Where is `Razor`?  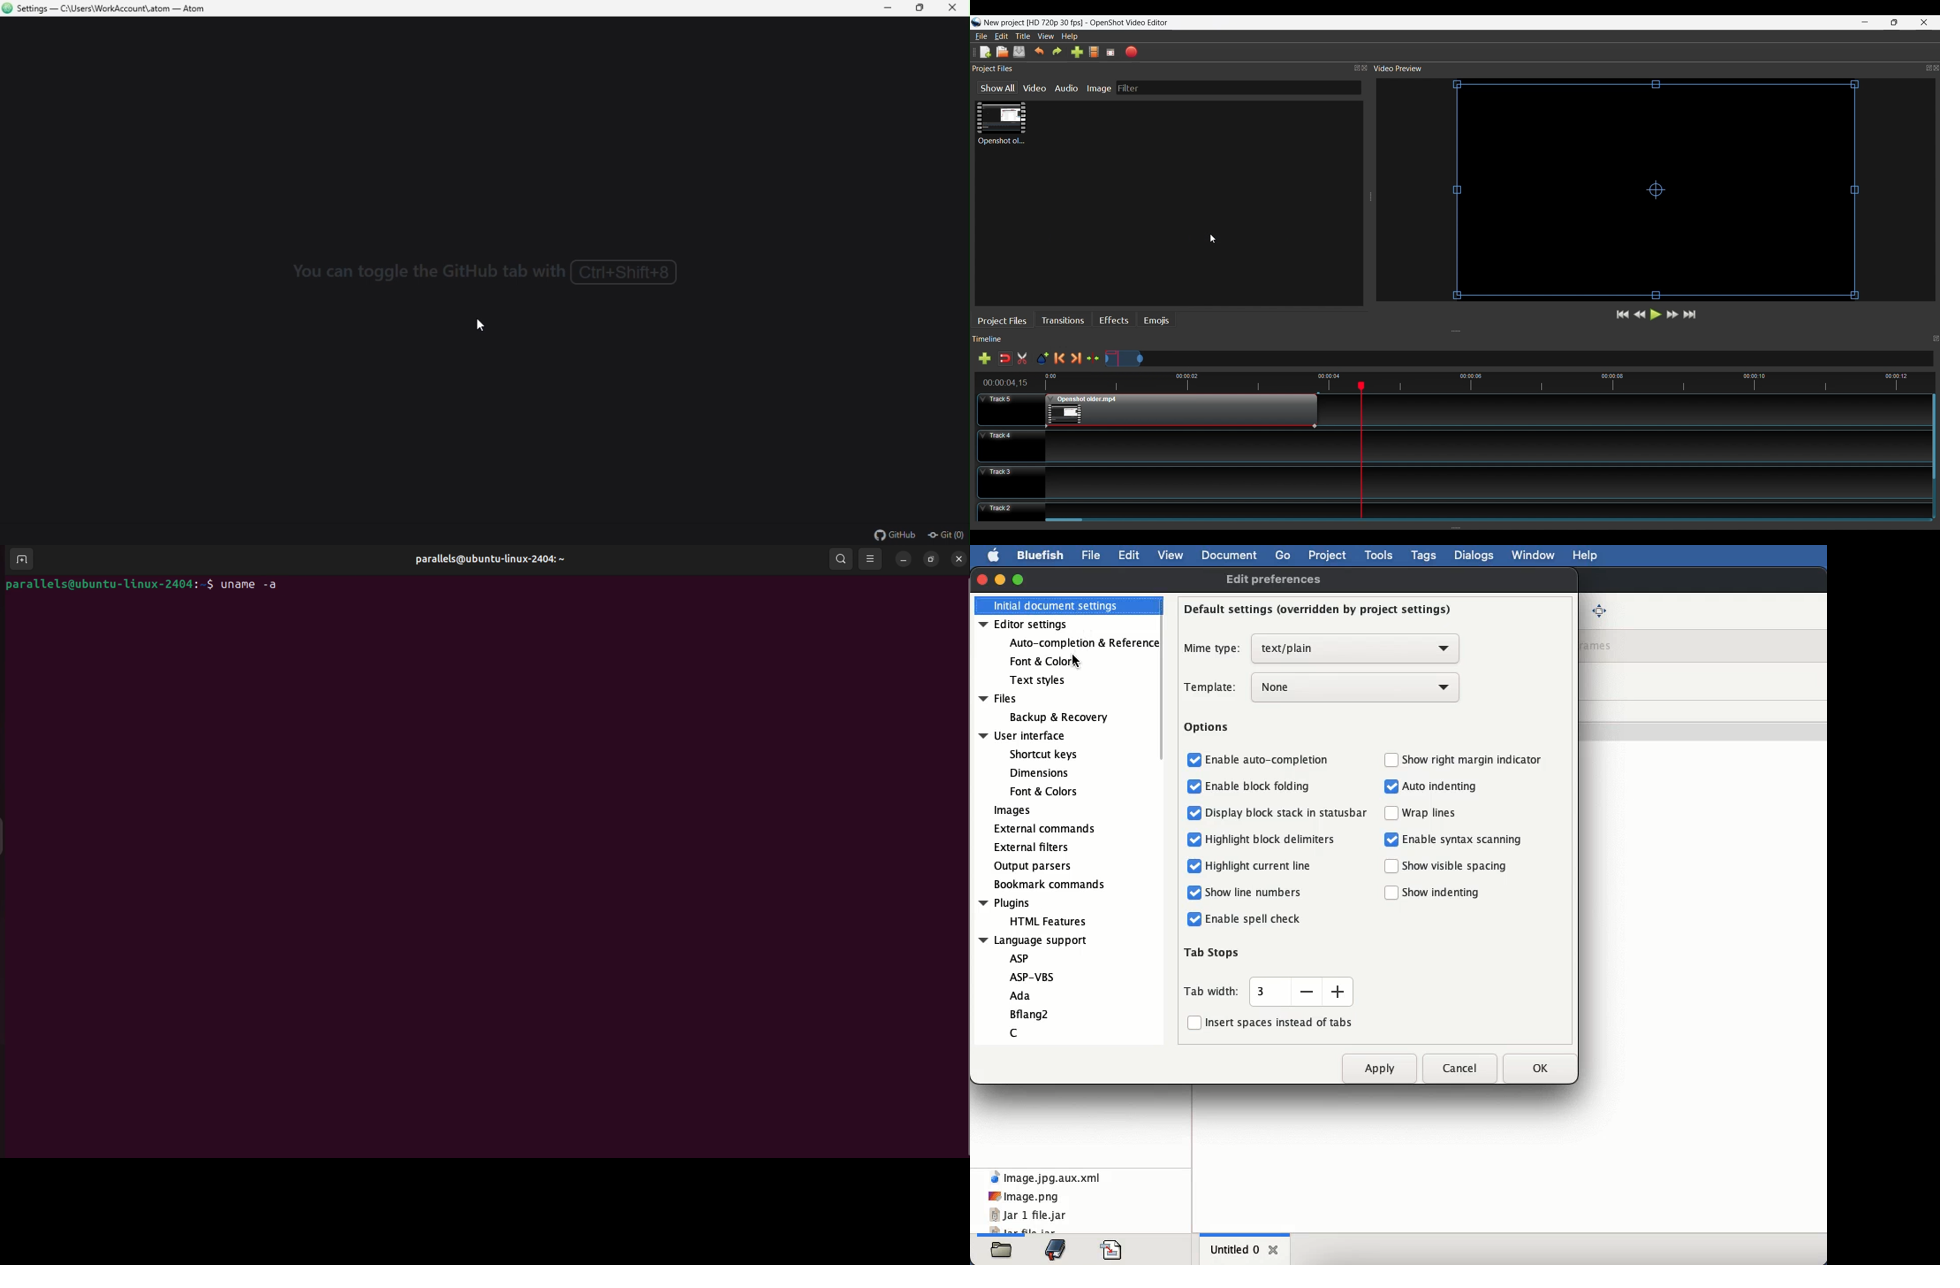 Razor is located at coordinates (1024, 360).